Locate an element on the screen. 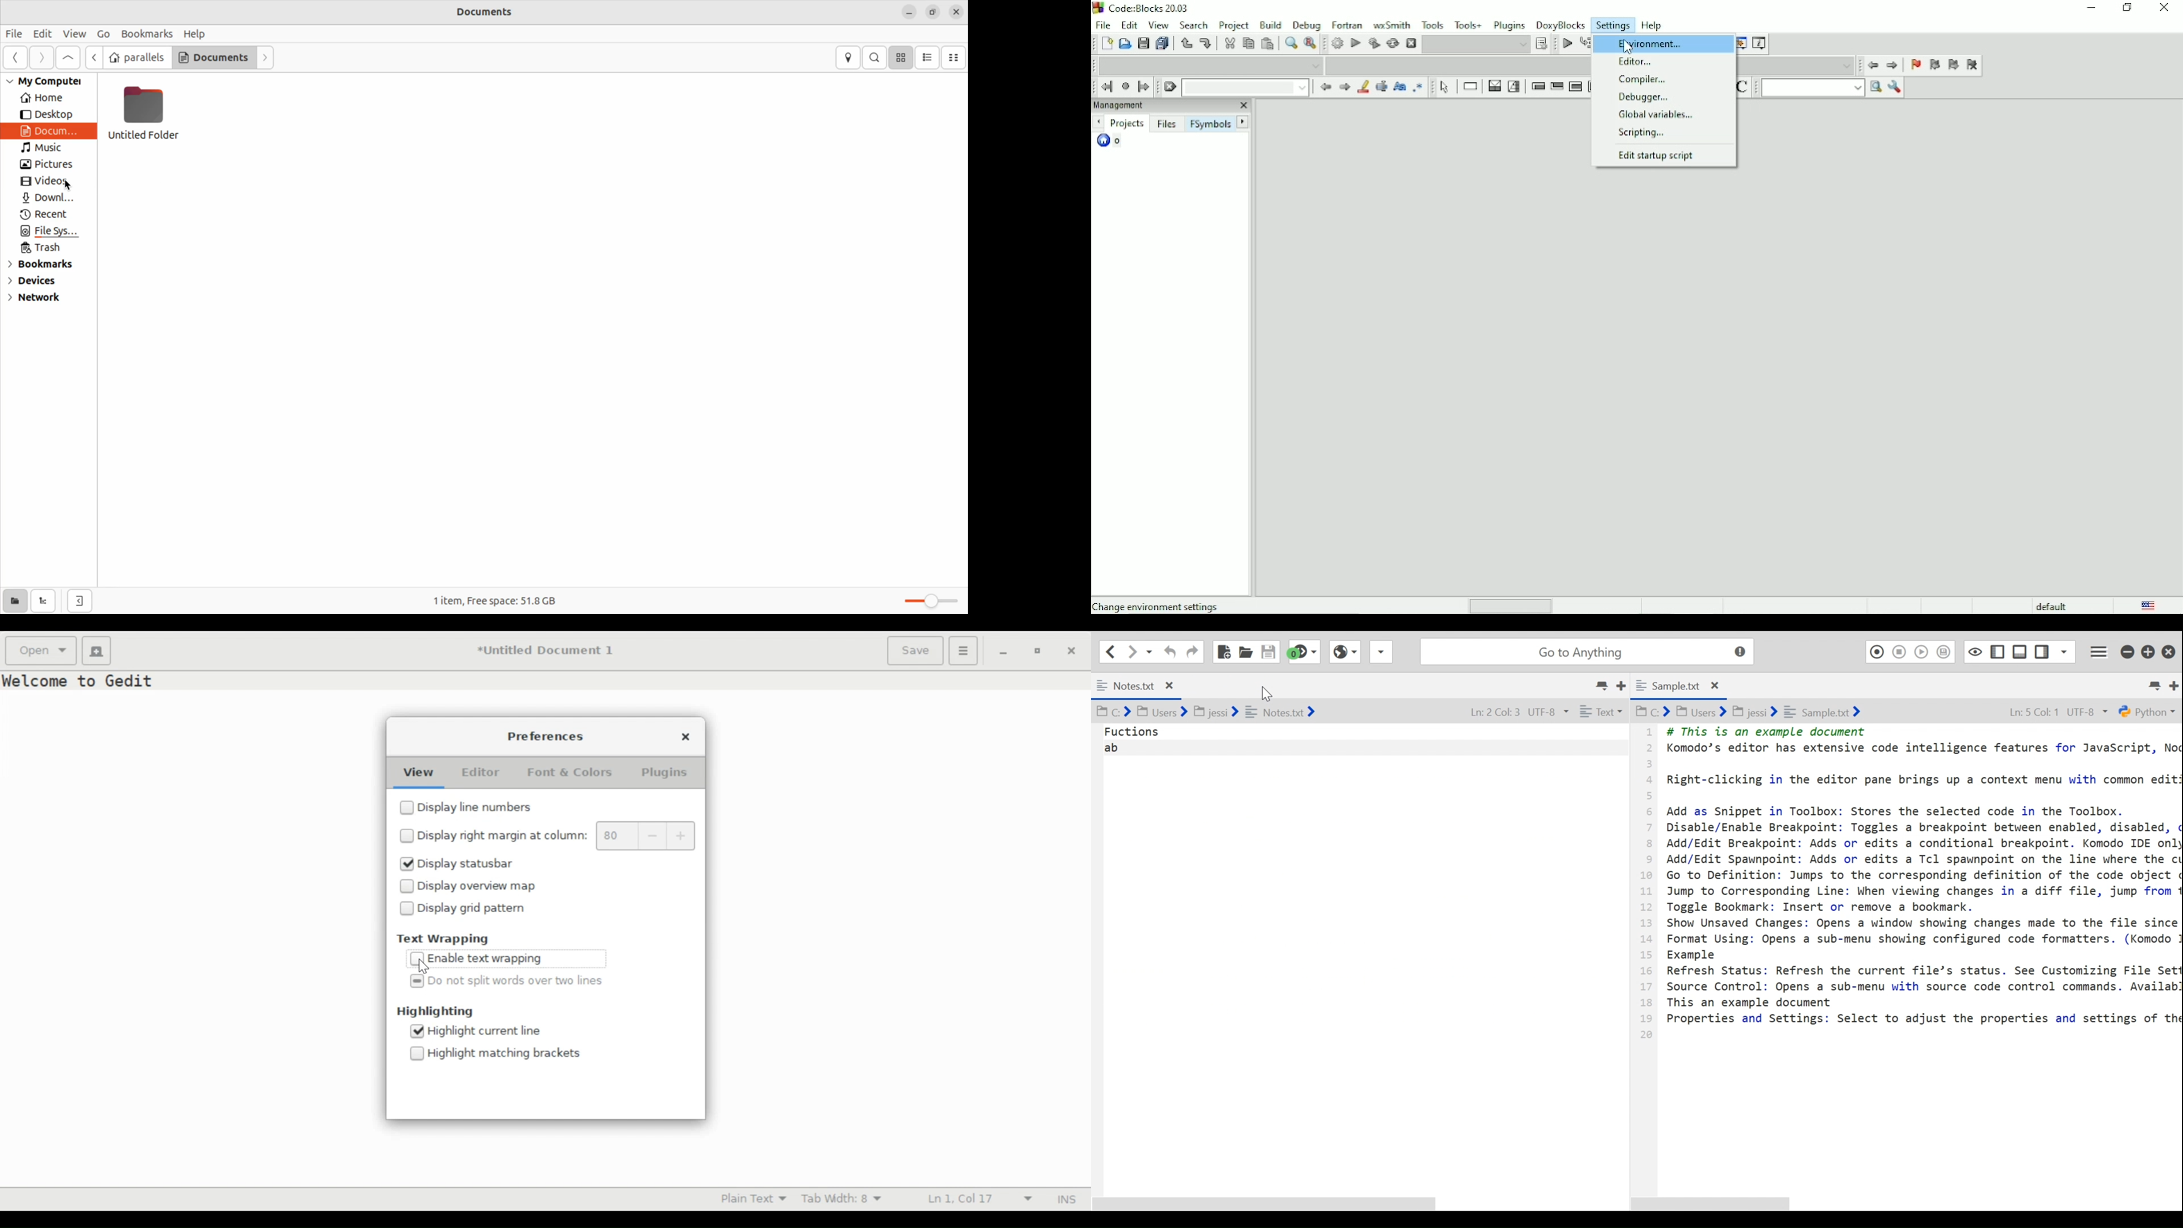 This screenshot has width=2184, height=1232. Last jump is located at coordinates (1125, 87).